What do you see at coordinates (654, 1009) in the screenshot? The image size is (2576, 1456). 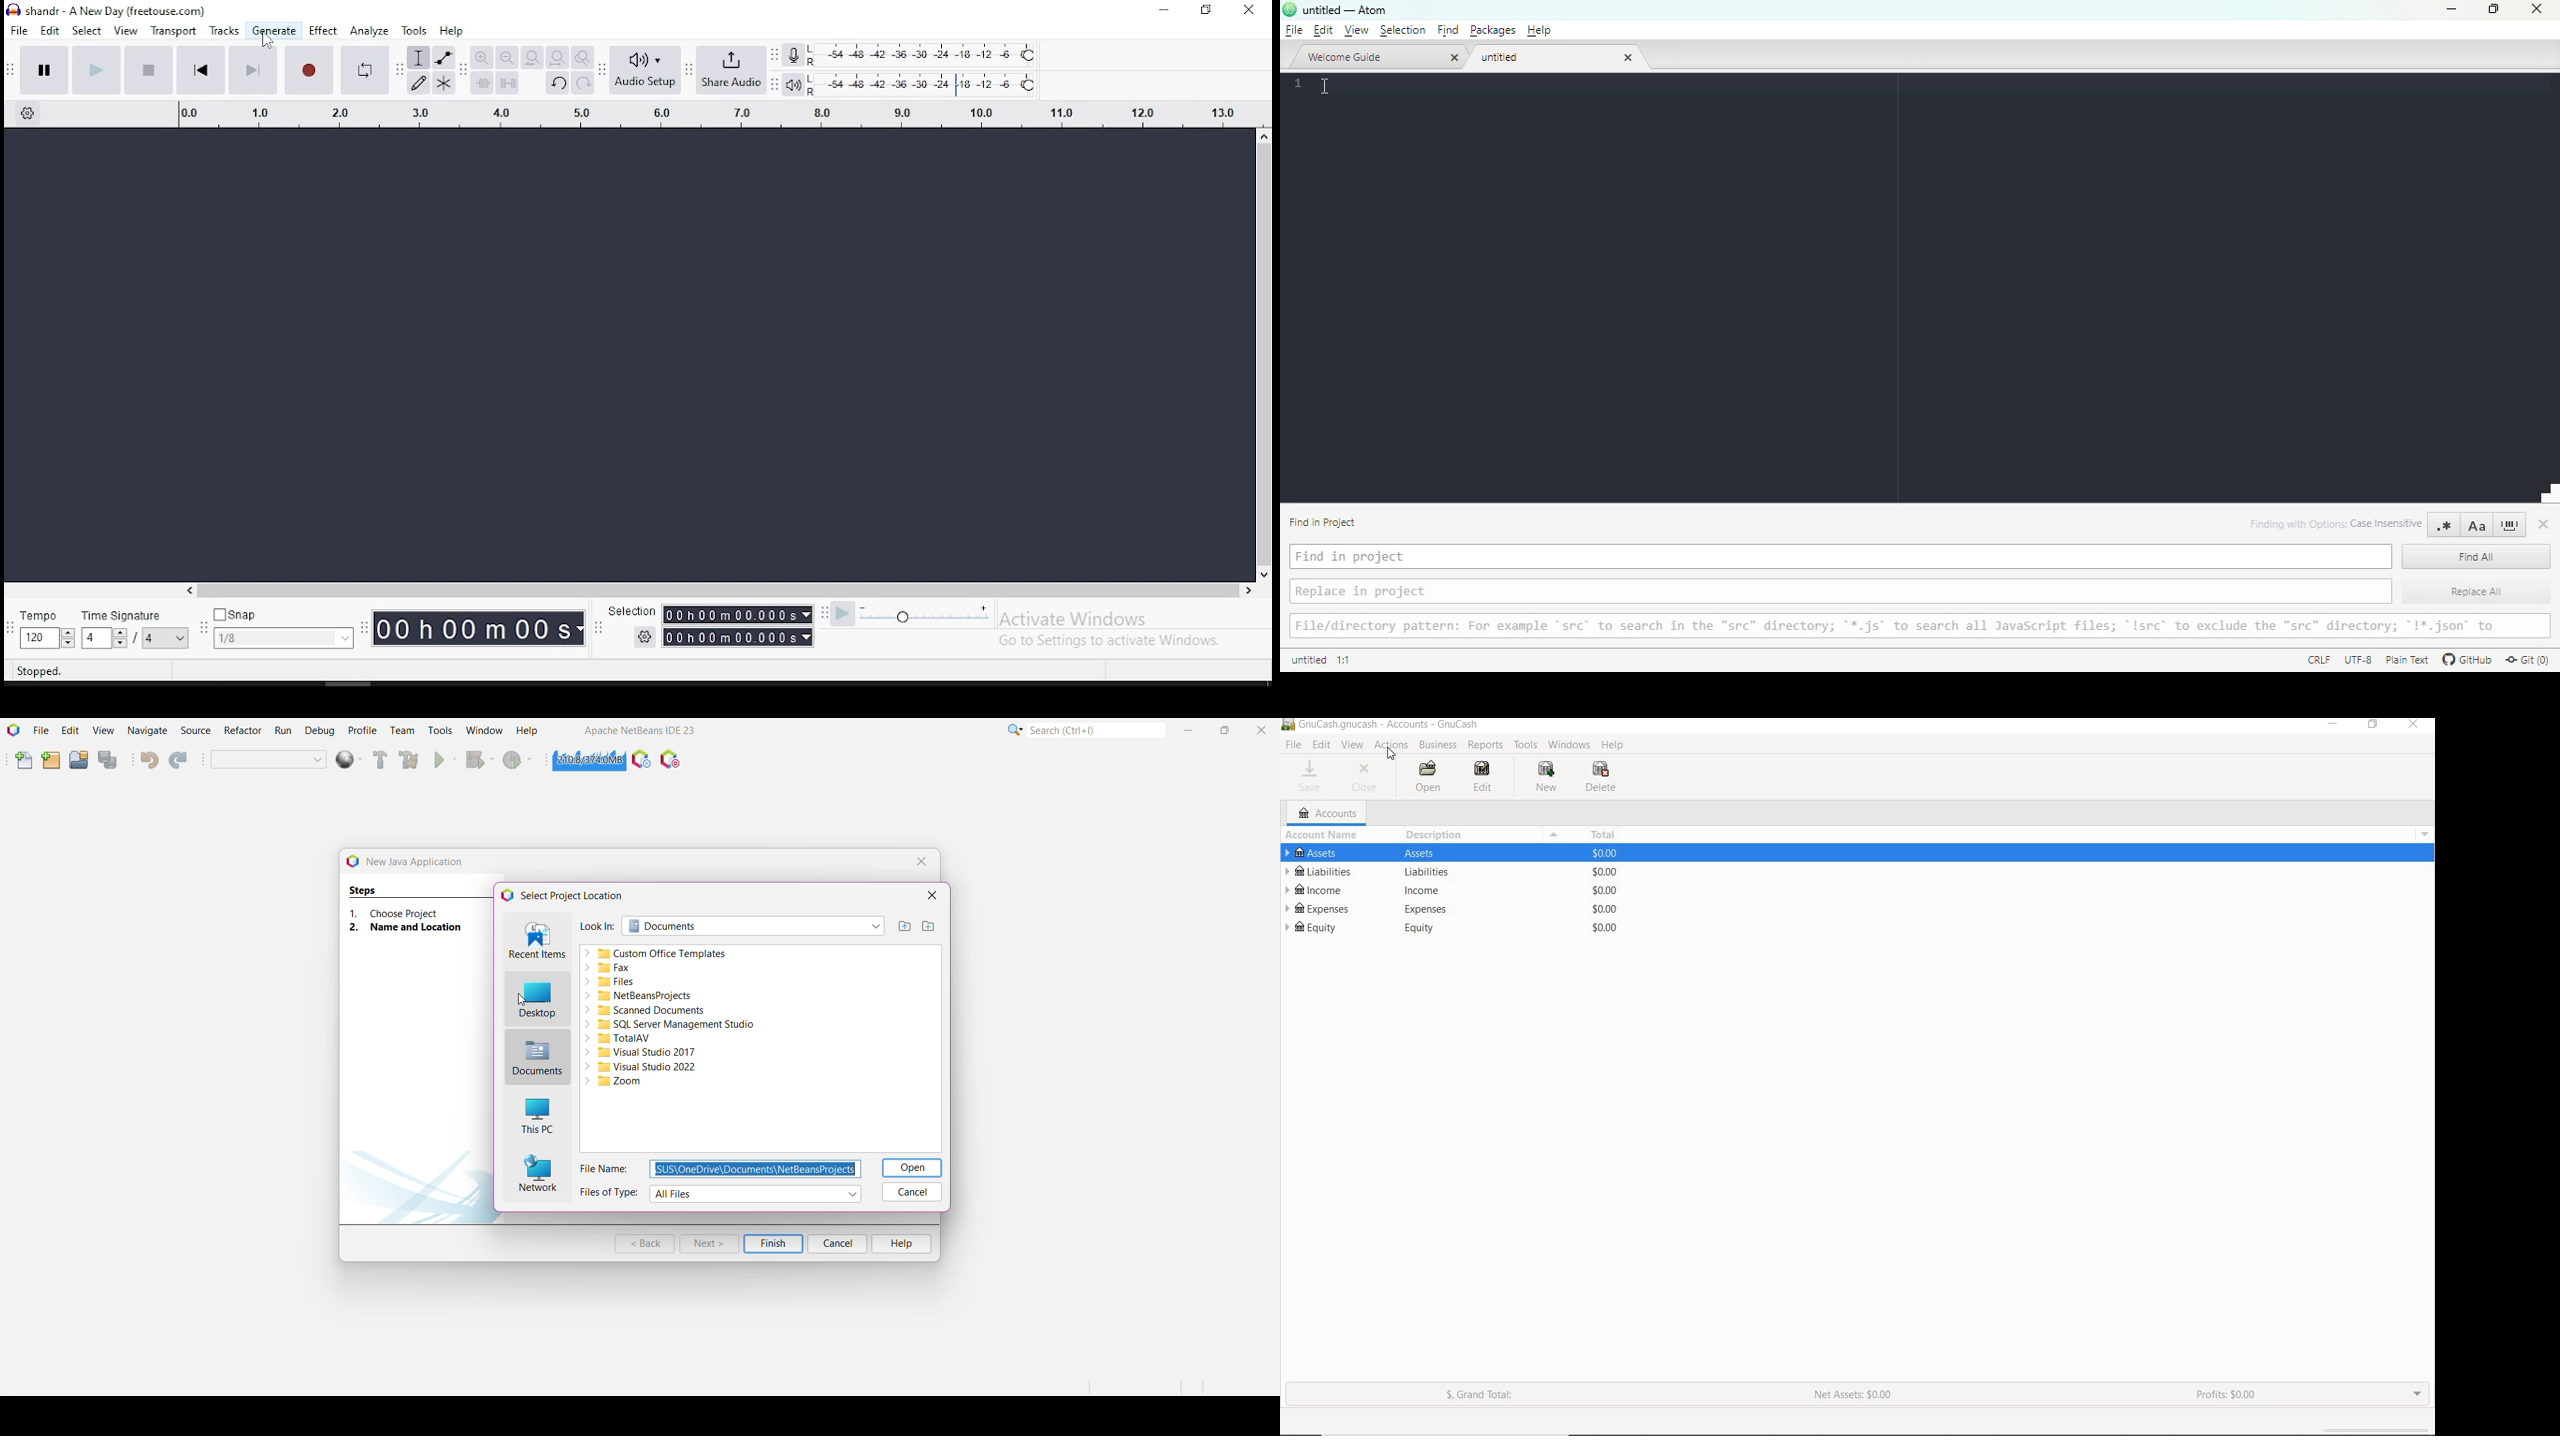 I see `Scanned Documents` at bounding box center [654, 1009].